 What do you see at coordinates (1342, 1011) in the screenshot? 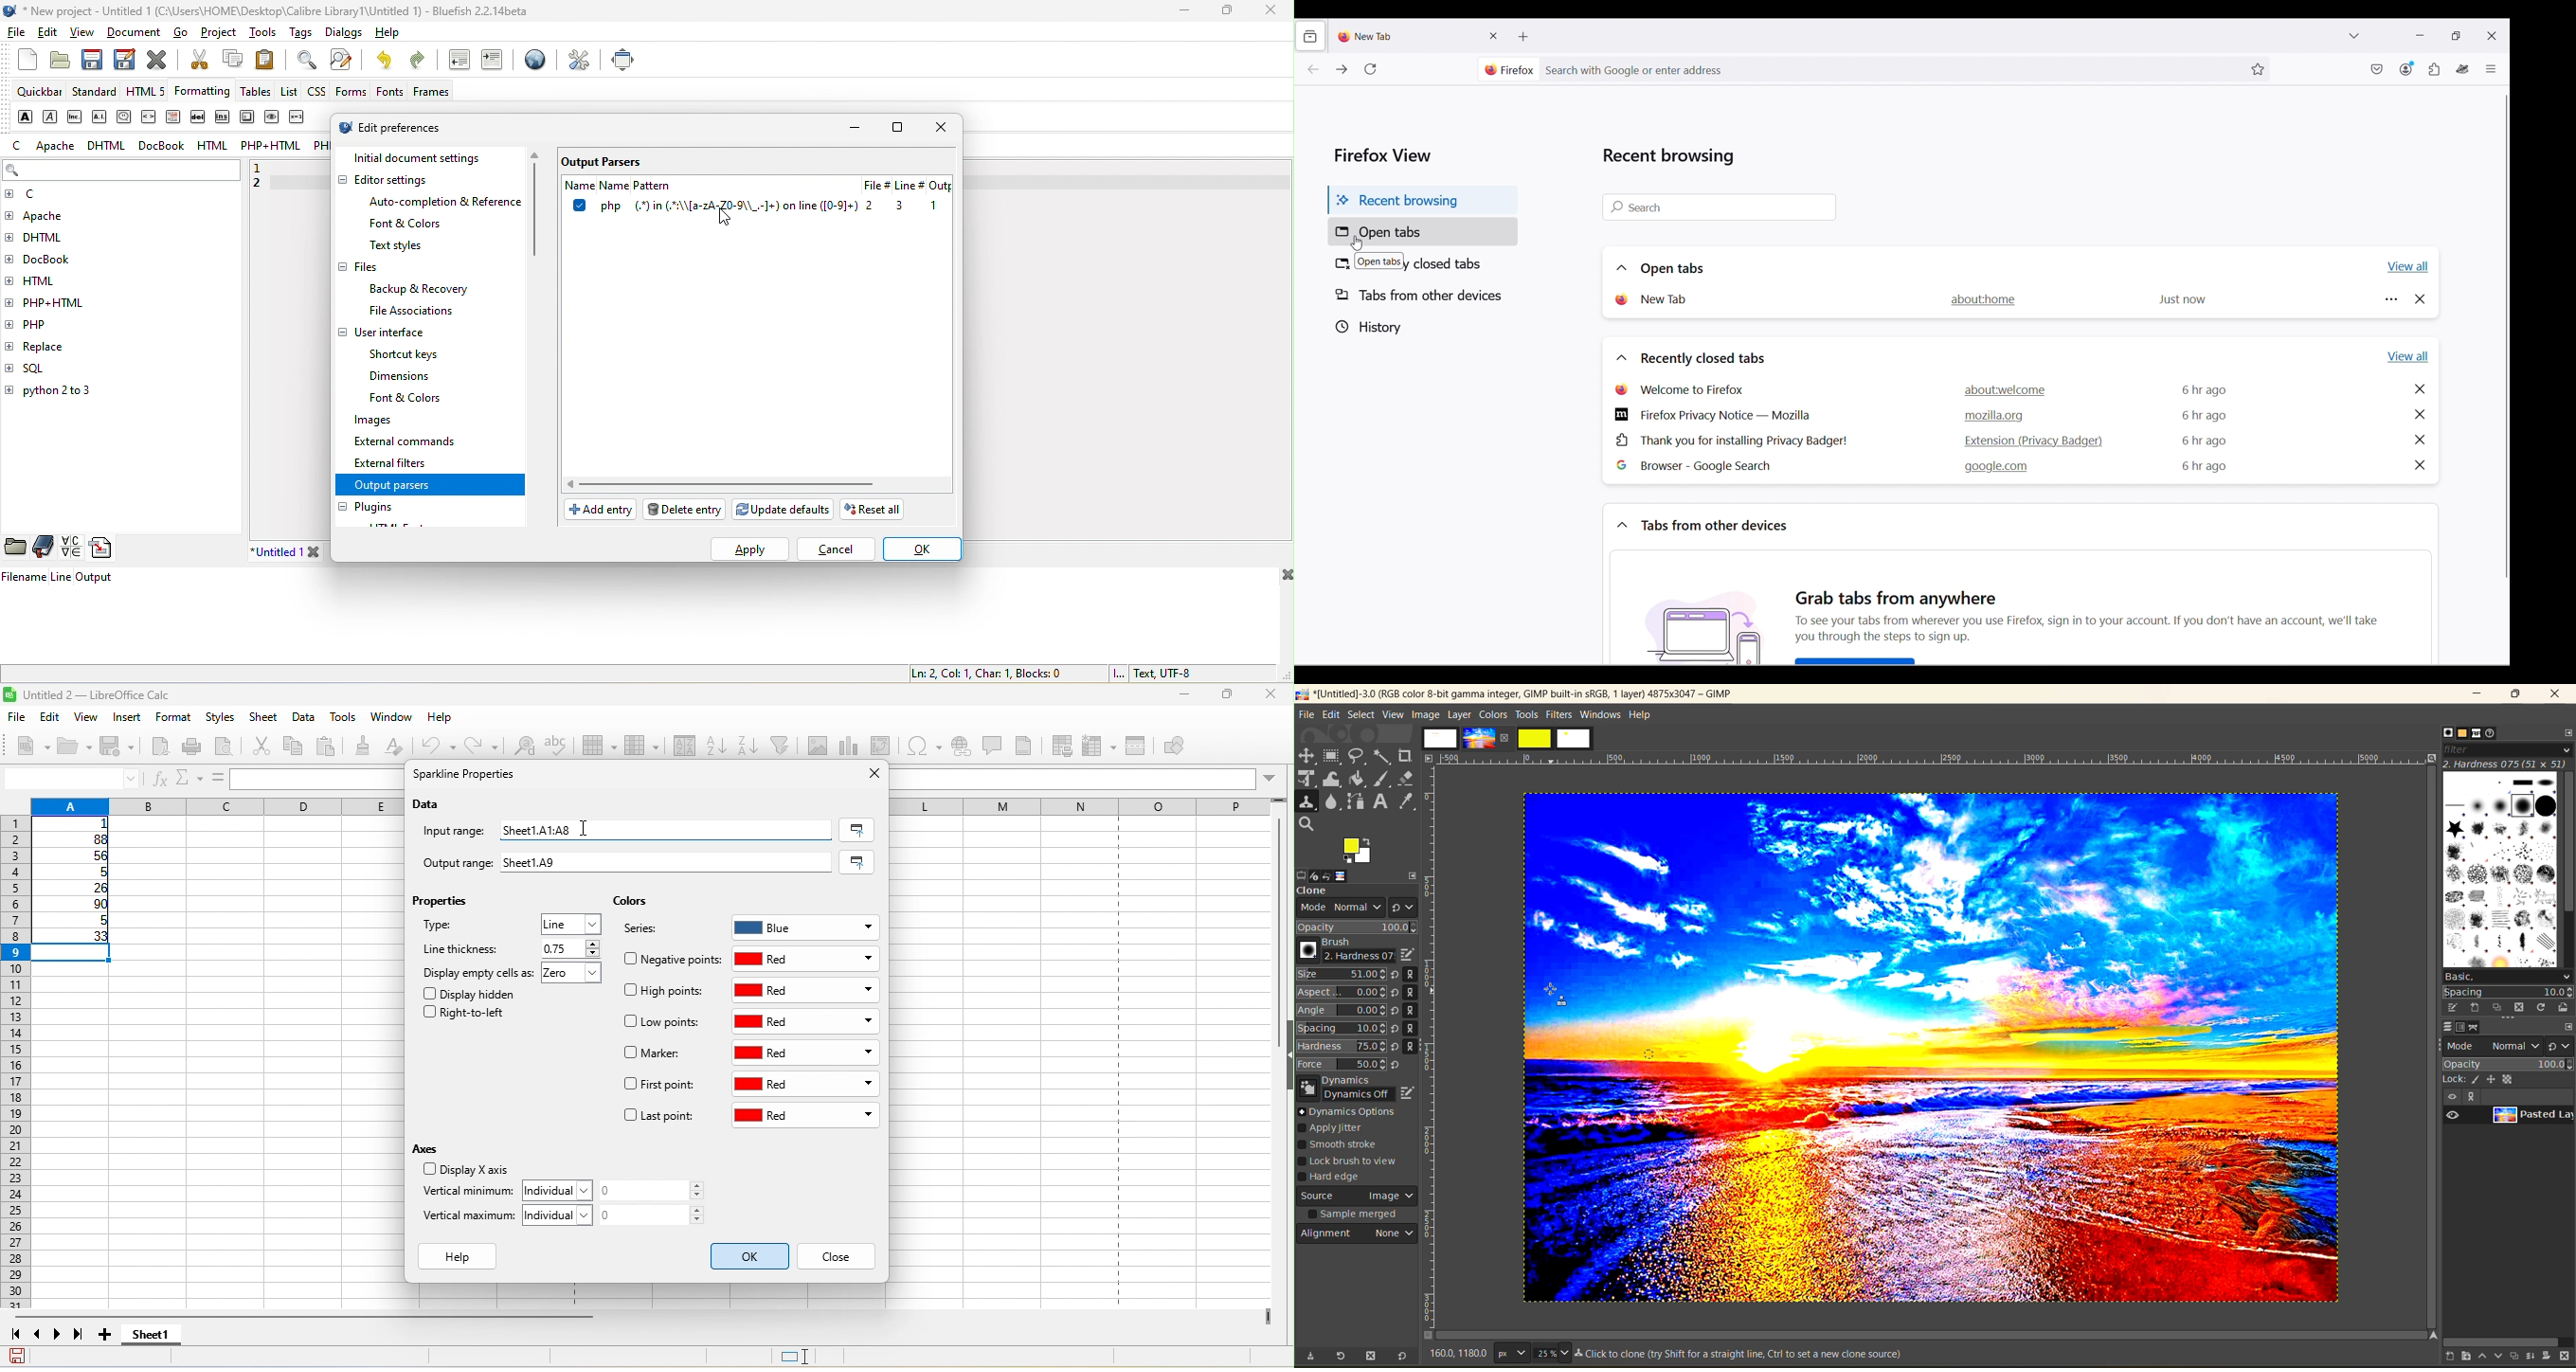
I see `Angle 0.00` at bounding box center [1342, 1011].